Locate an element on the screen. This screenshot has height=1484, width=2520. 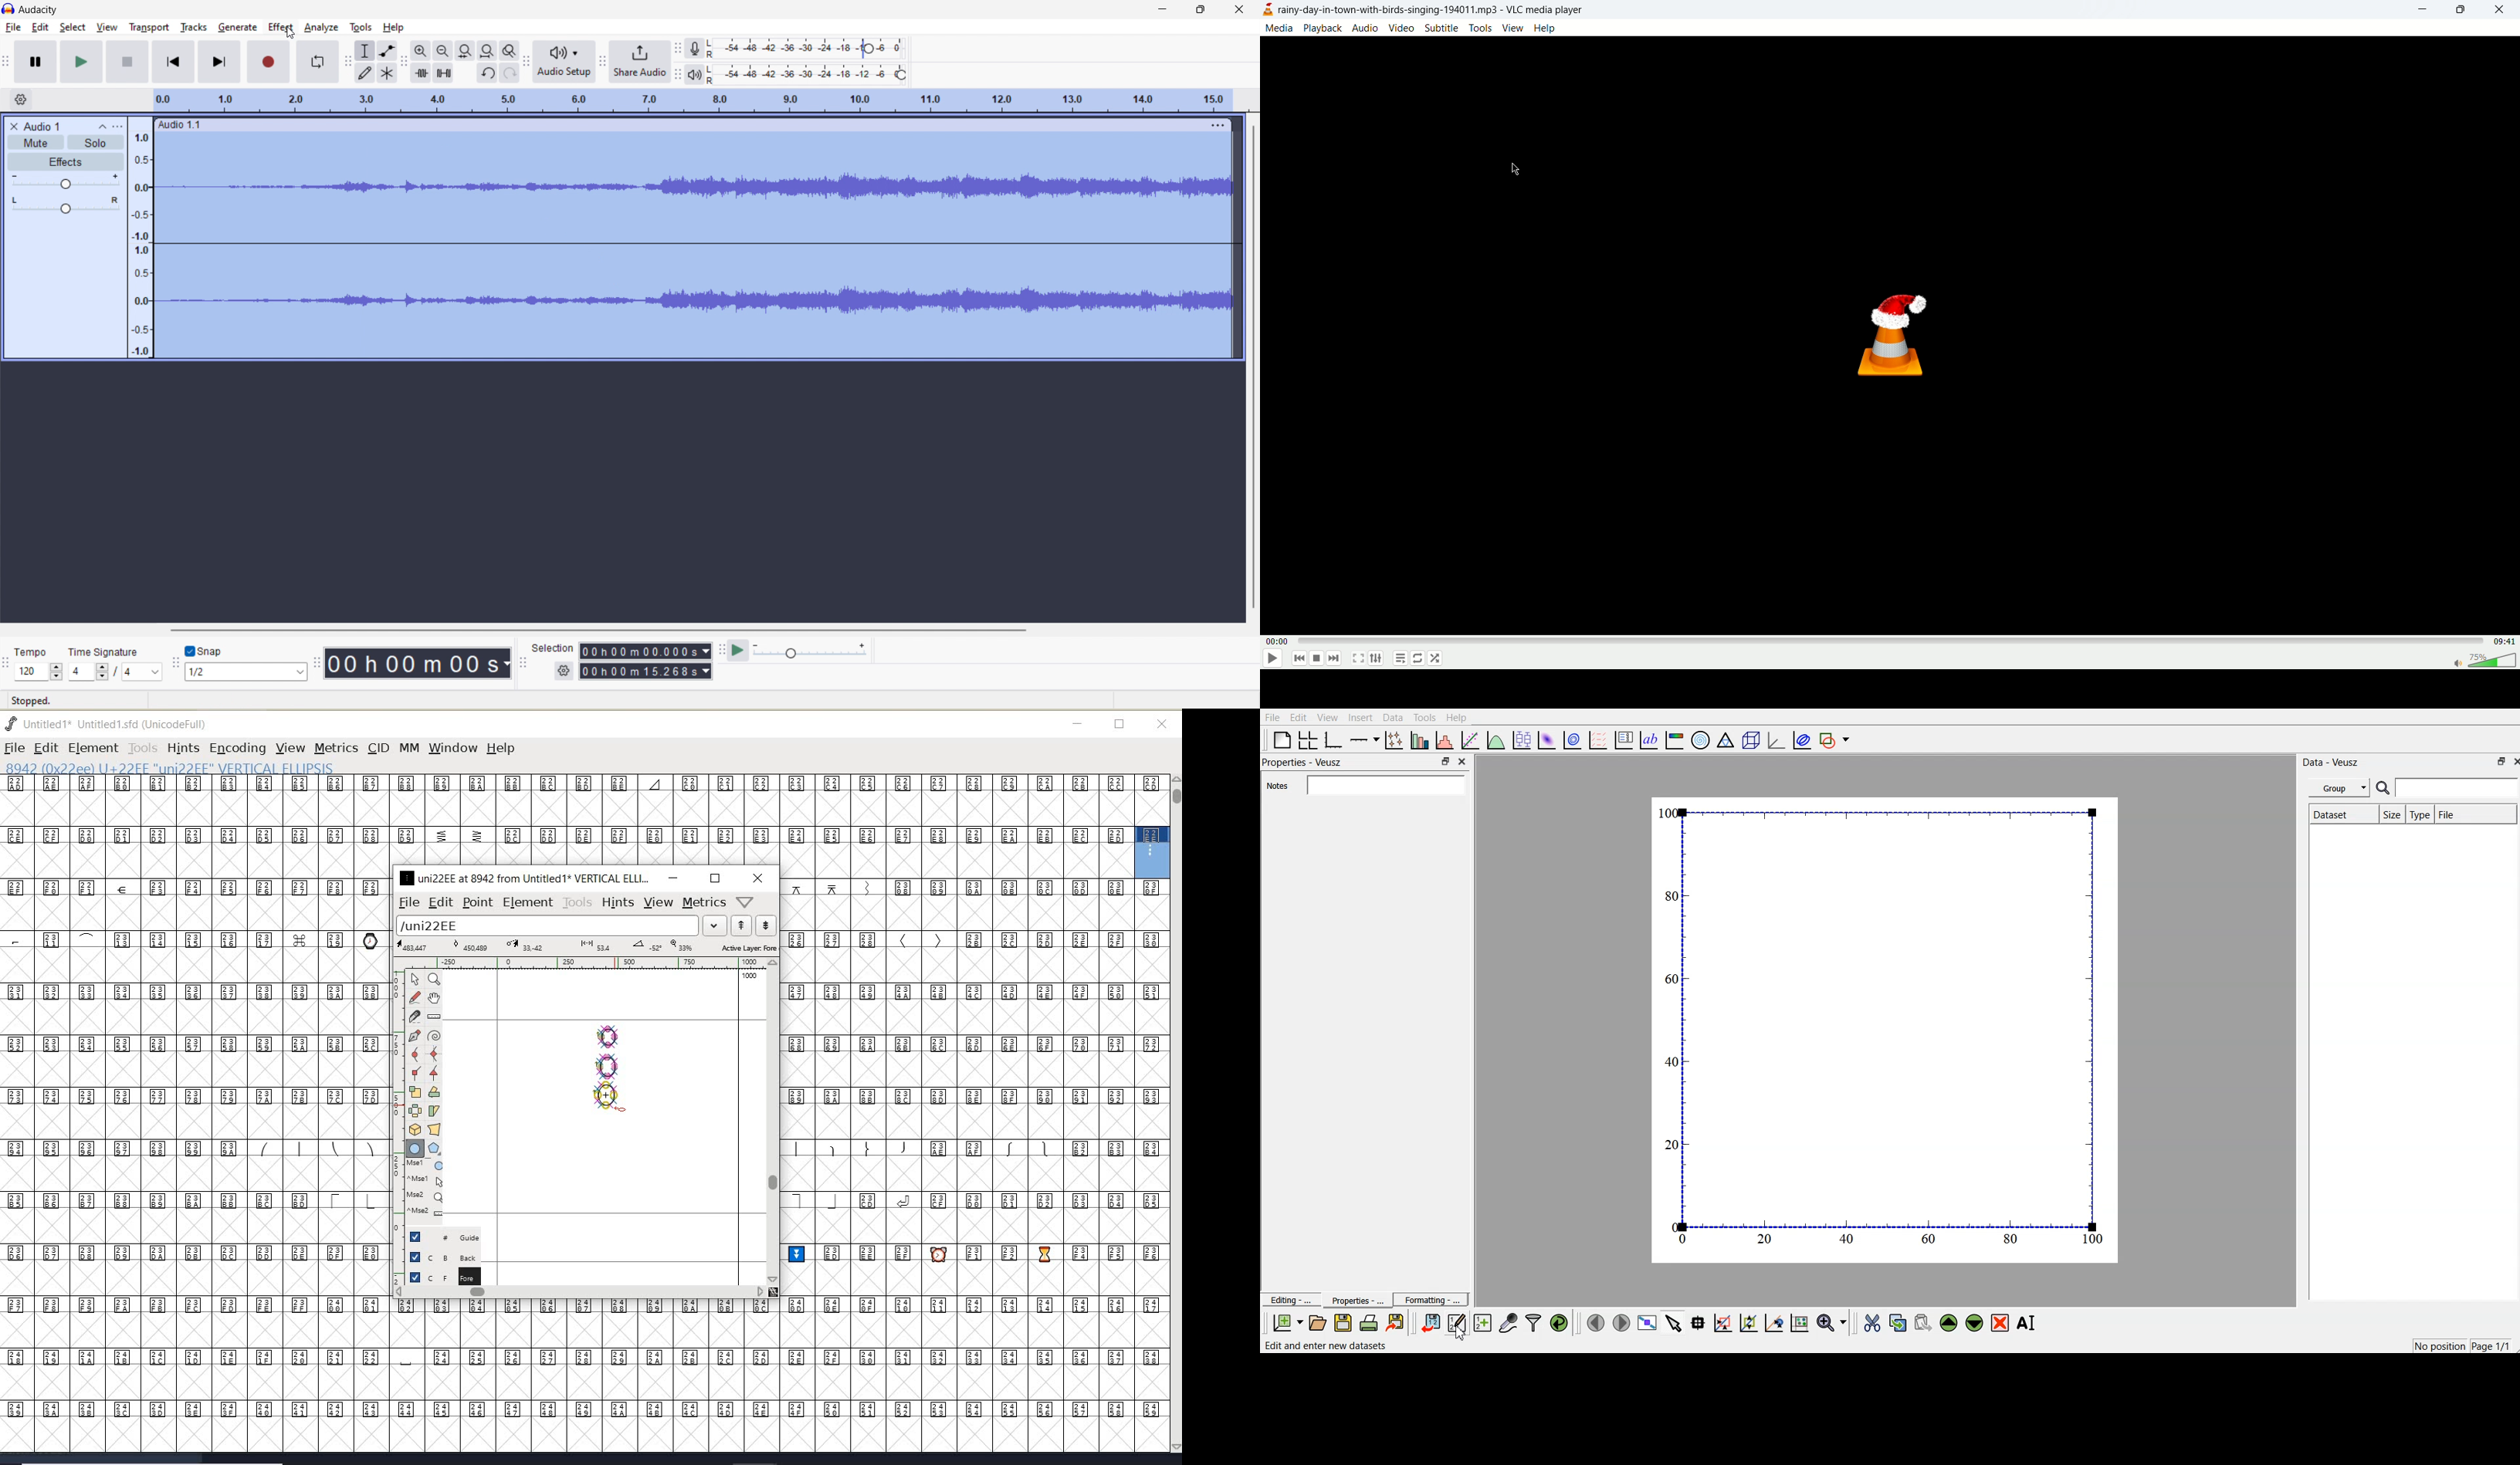
draw a freehand curve is located at coordinates (417, 997).